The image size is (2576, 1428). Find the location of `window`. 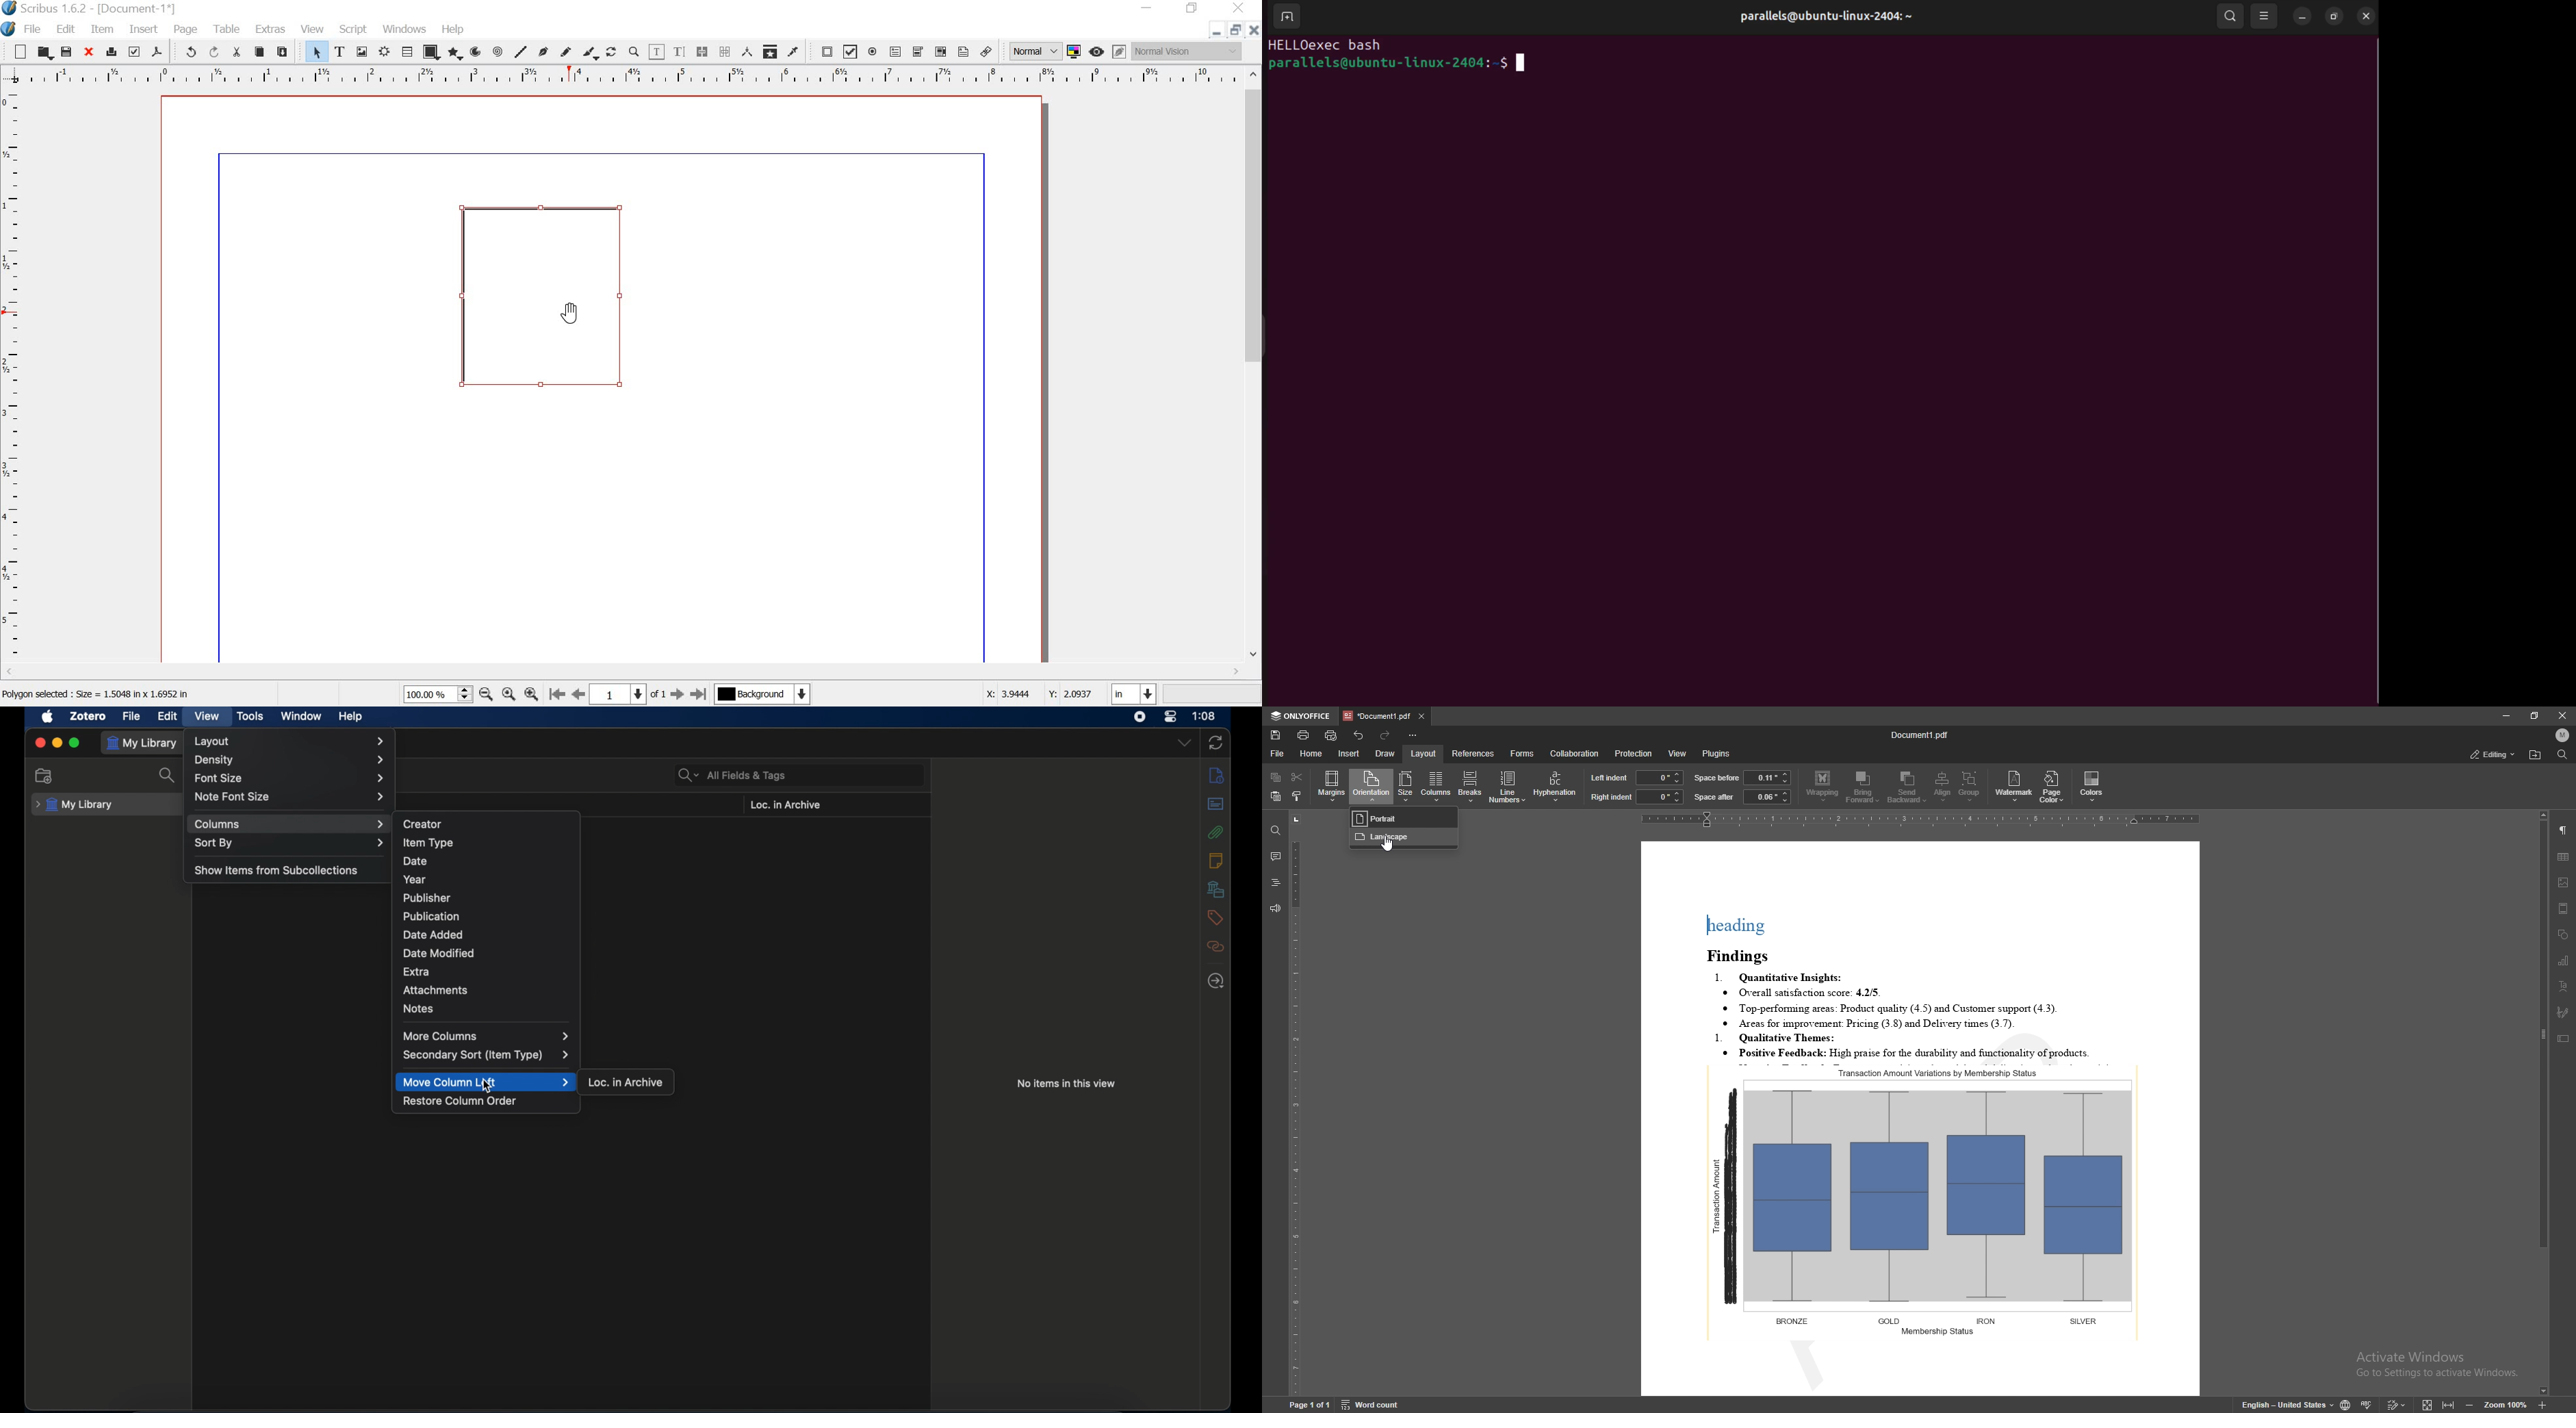

window is located at coordinates (303, 716).